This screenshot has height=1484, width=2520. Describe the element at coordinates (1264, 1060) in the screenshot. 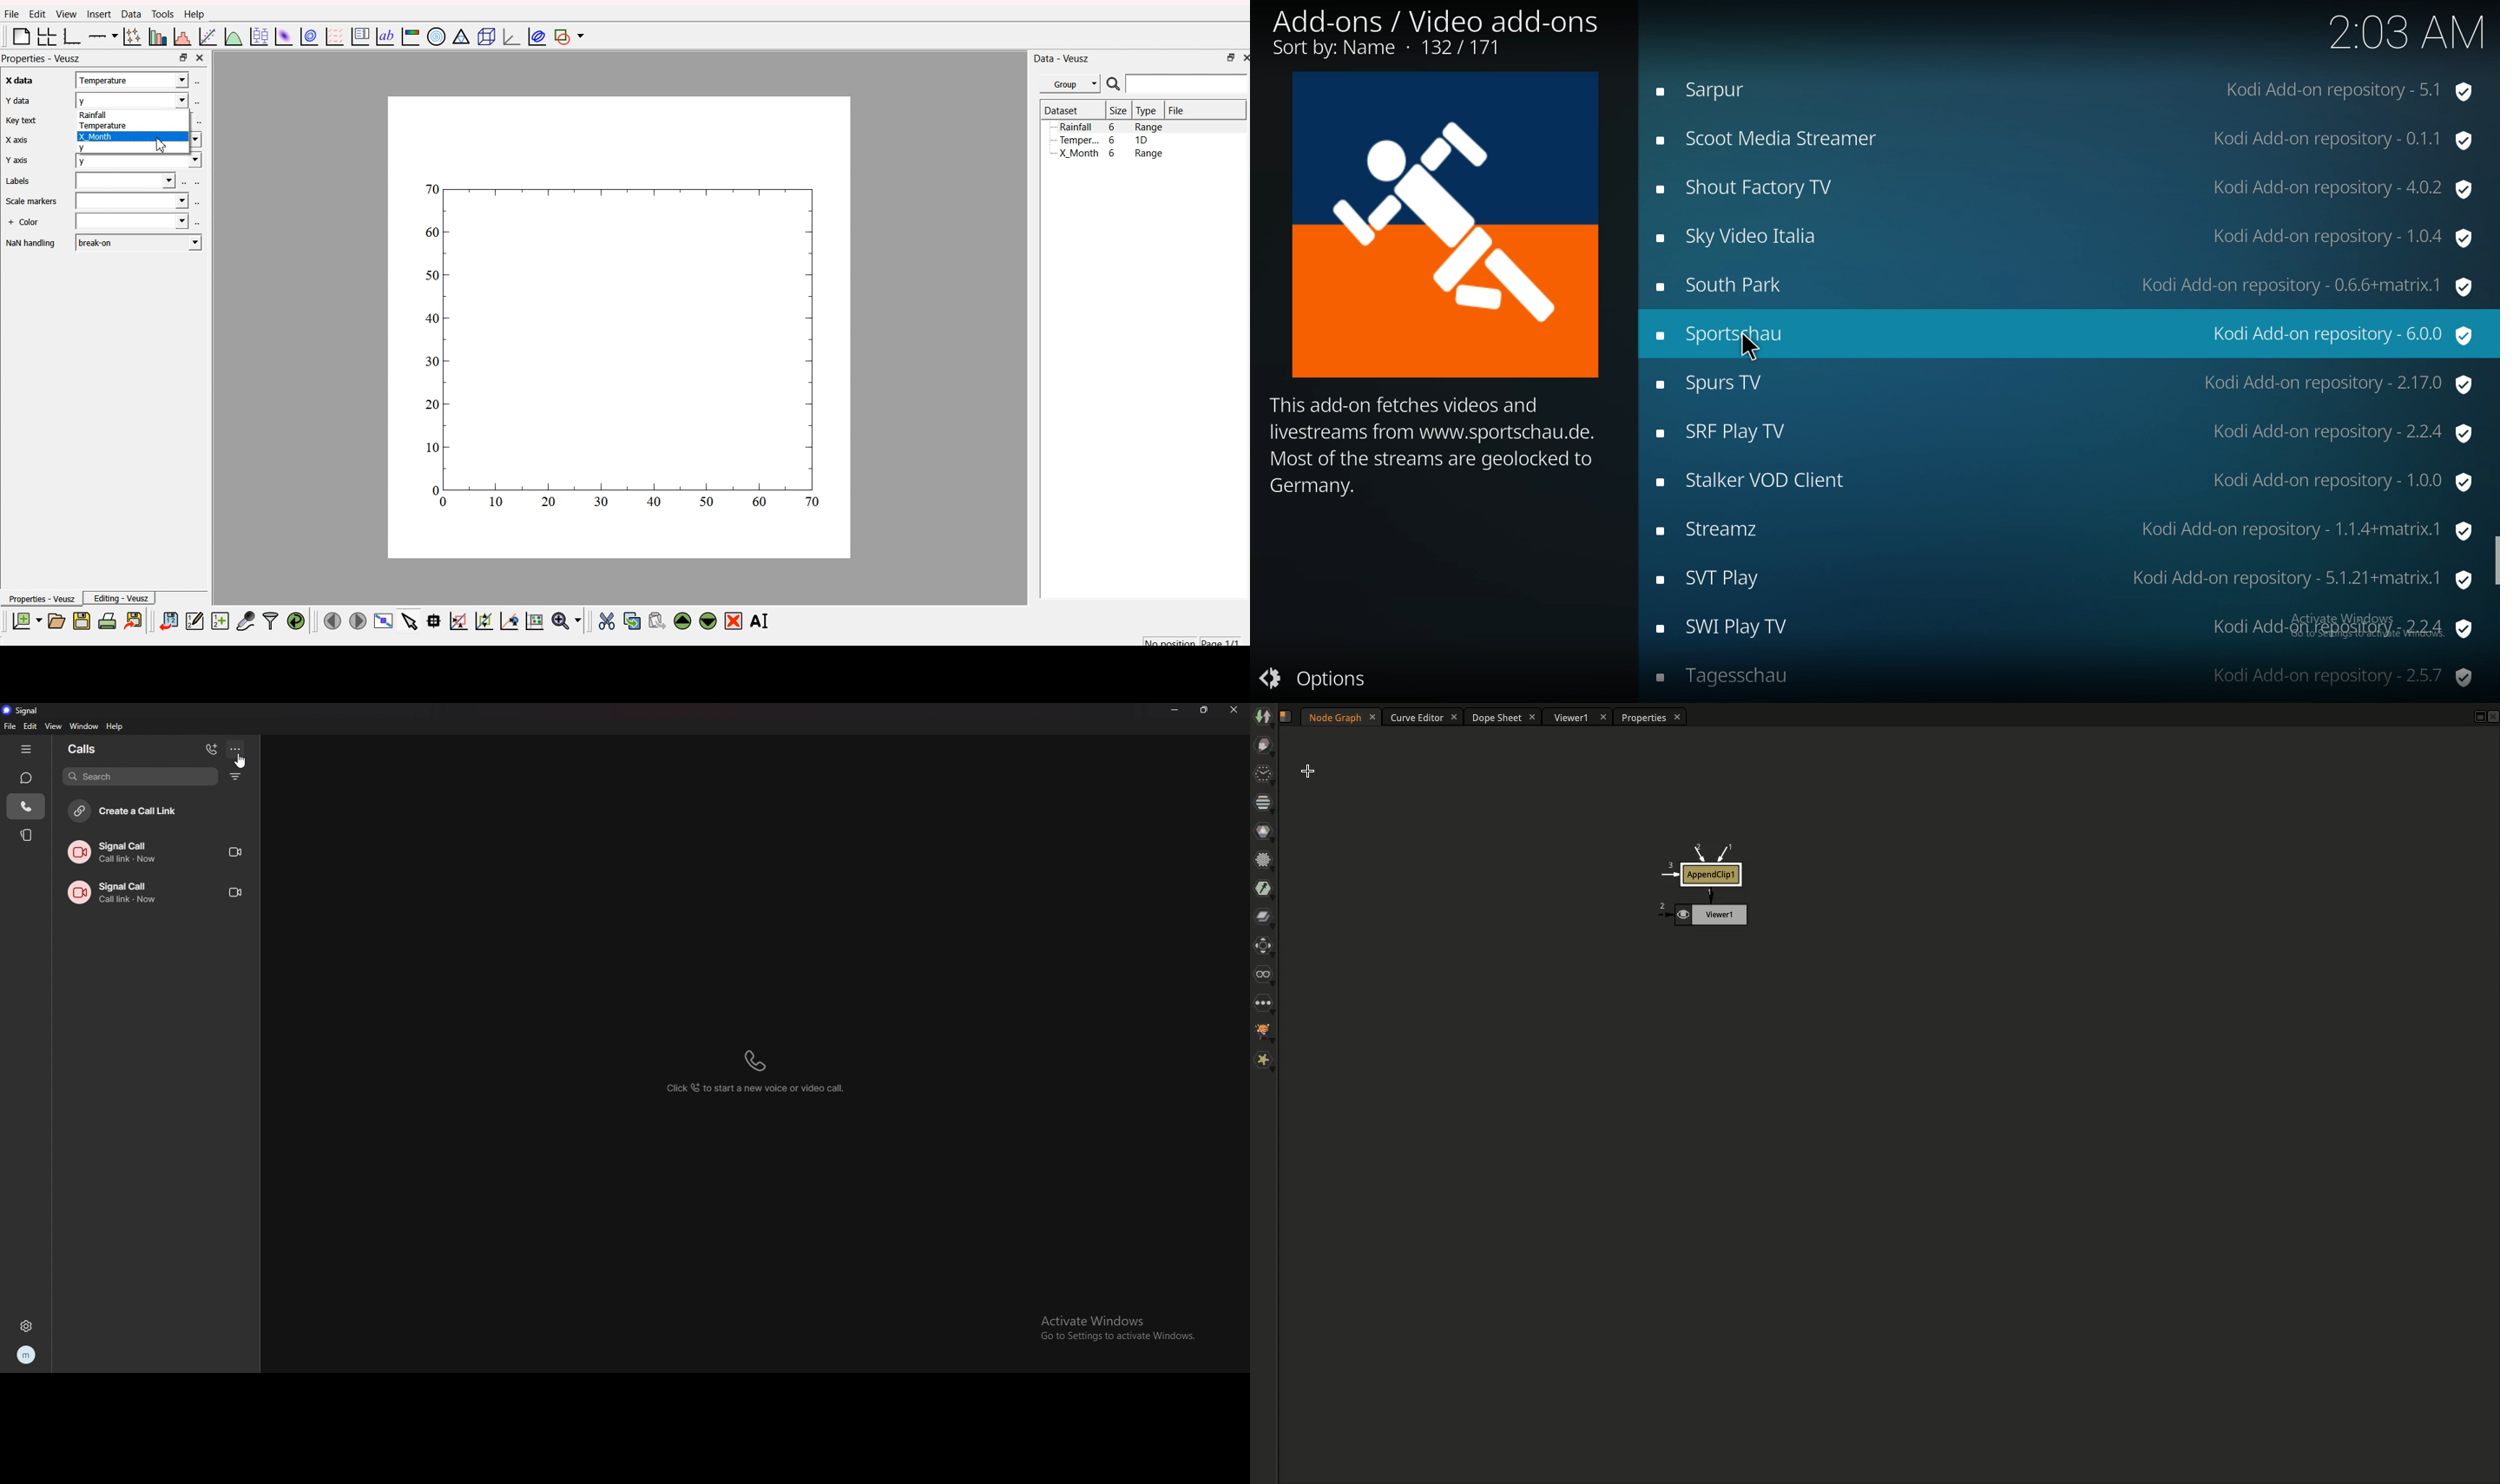

I see `Extra` at that location.